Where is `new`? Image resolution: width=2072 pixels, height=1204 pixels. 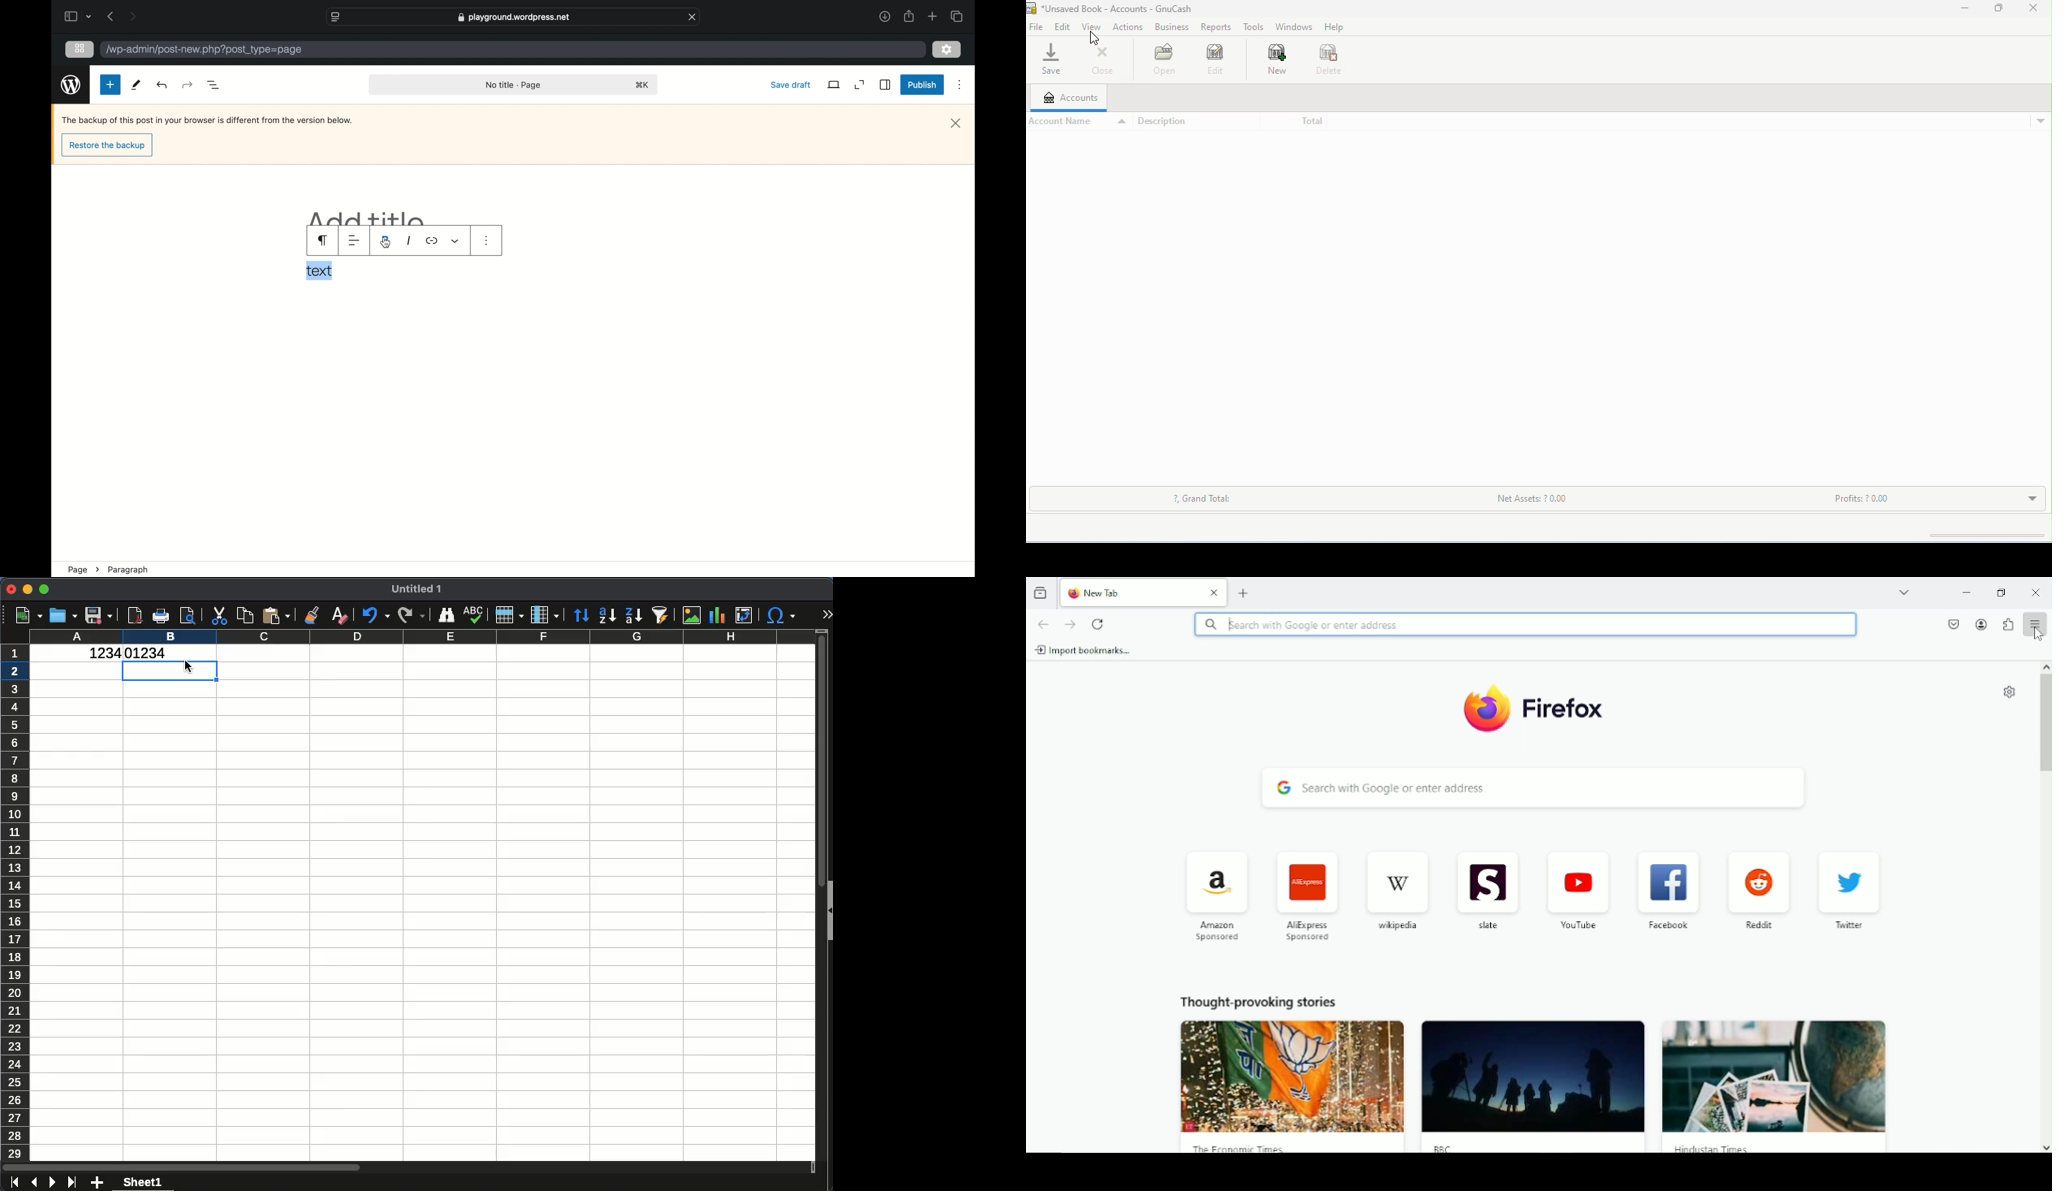 new is located at coordinates (28, 616).